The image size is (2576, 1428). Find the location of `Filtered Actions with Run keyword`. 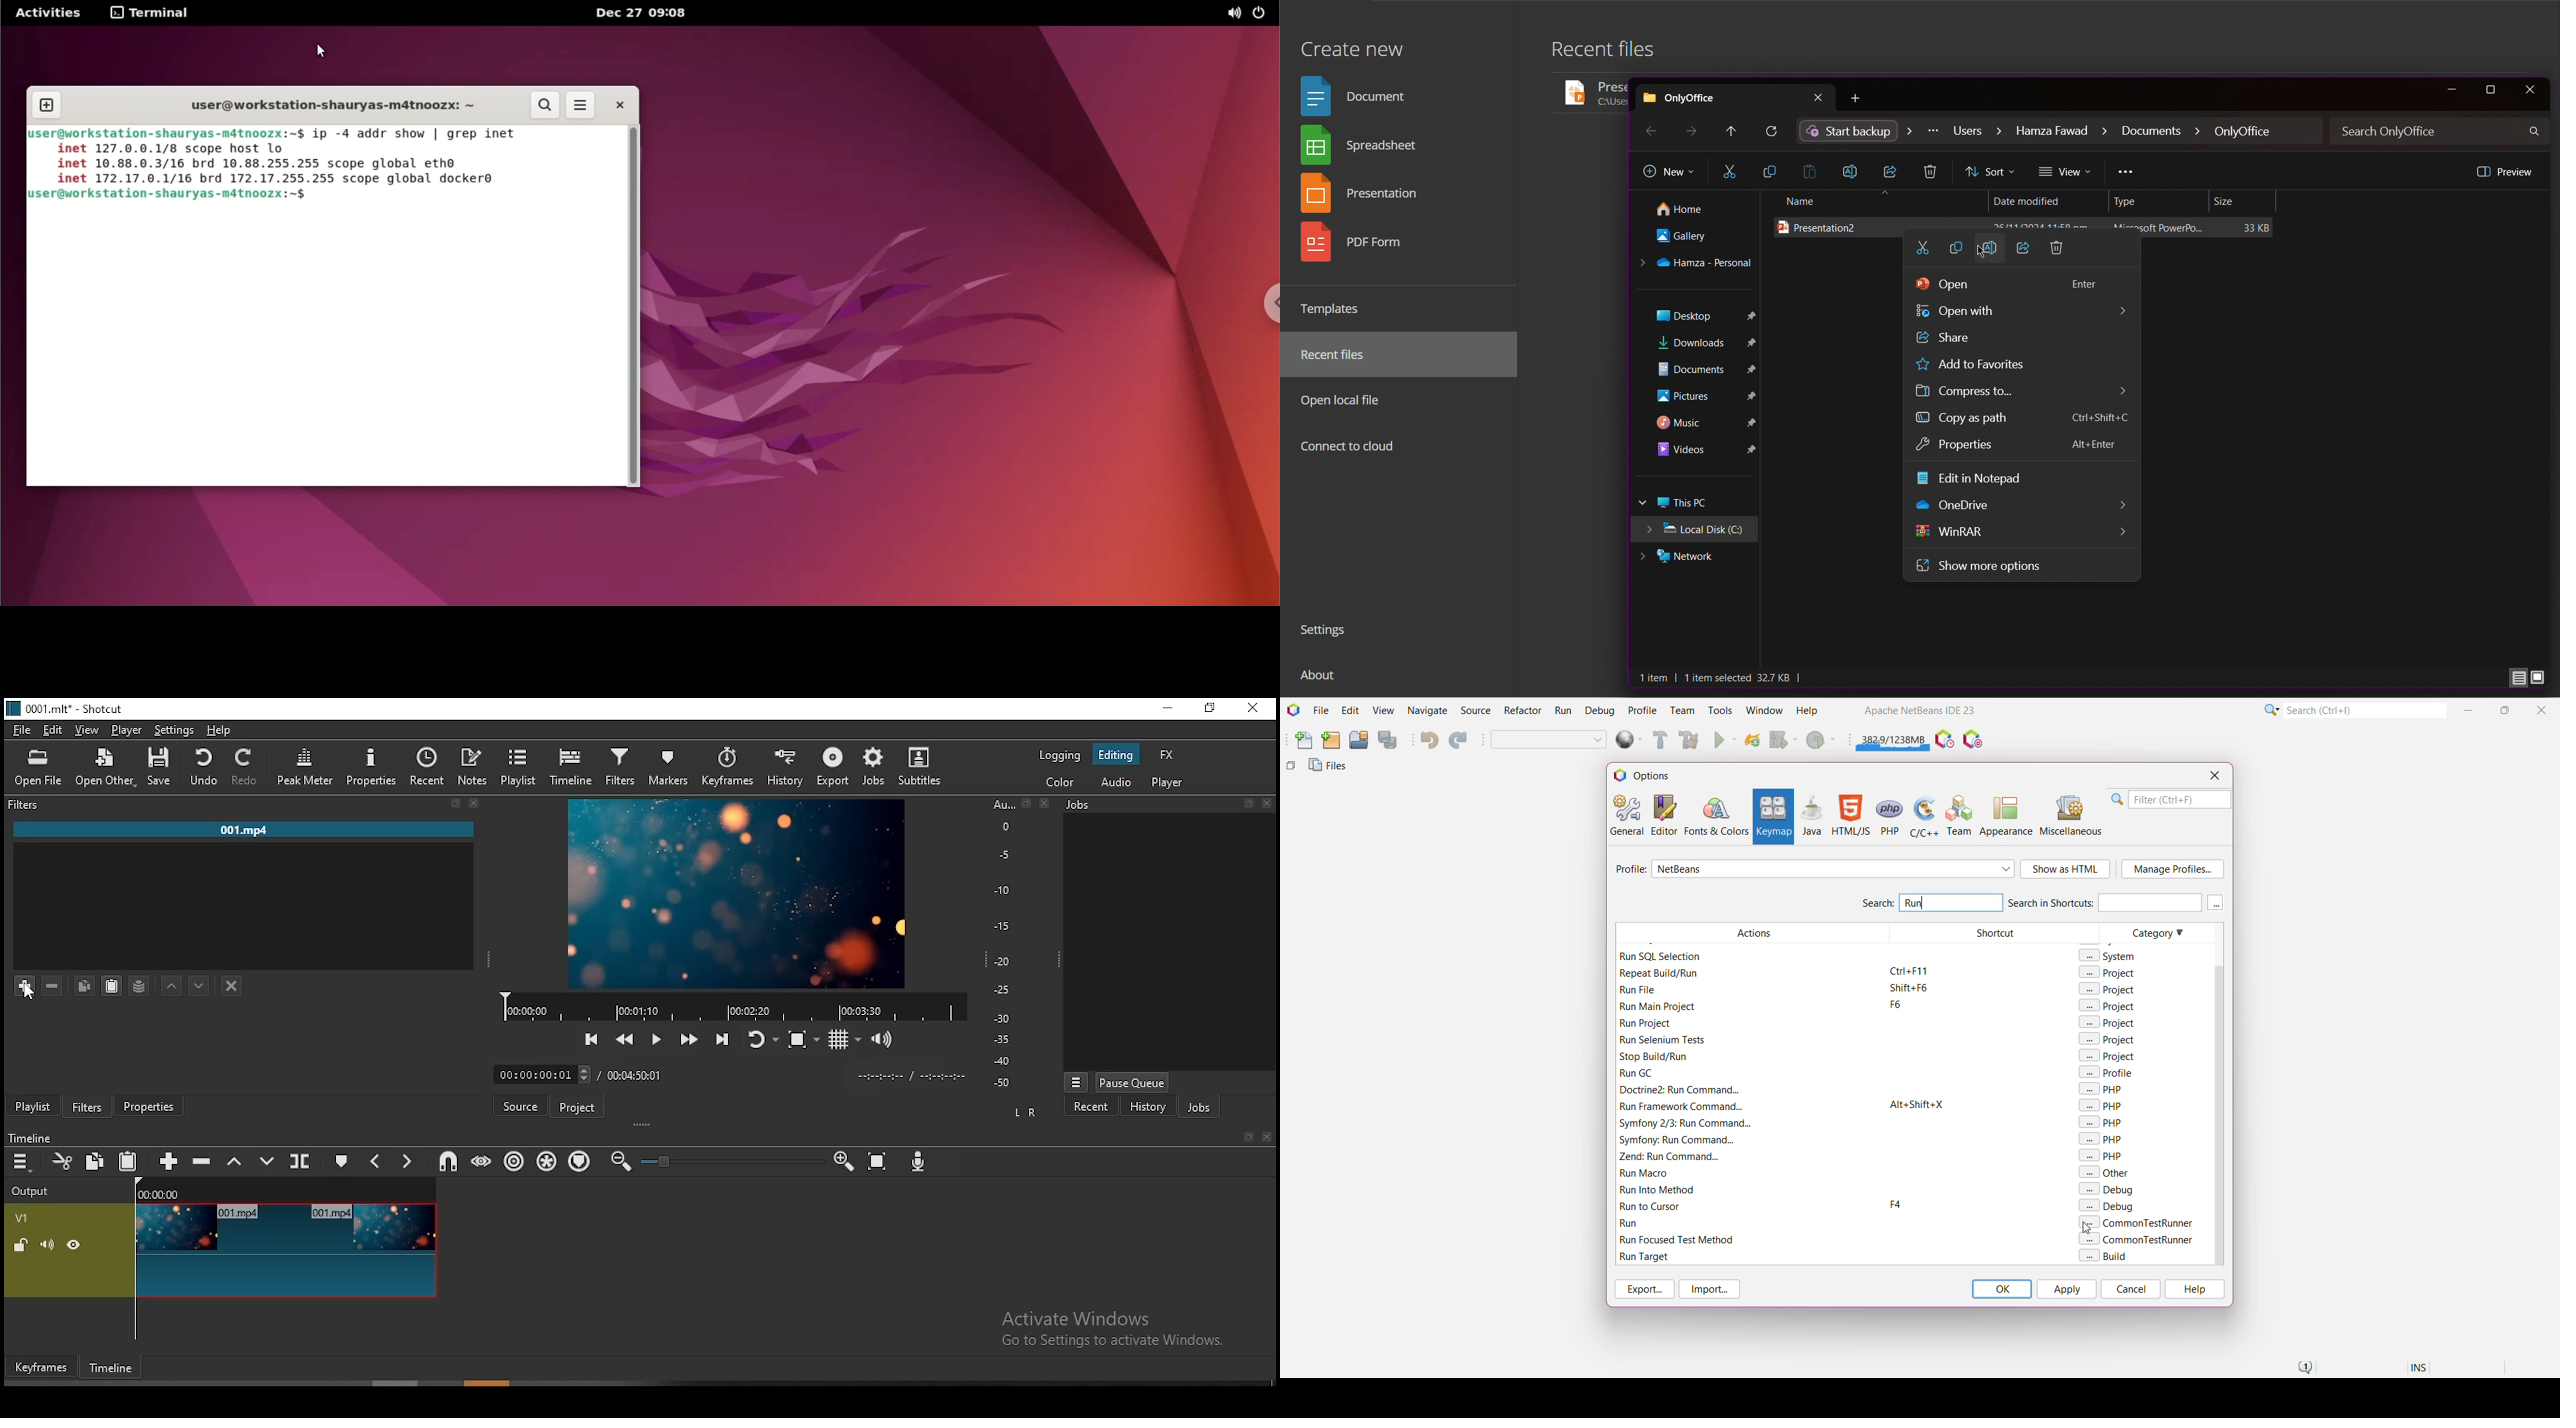

Filtered Actions with Run keyword is located at coordinates (1751, 1094).